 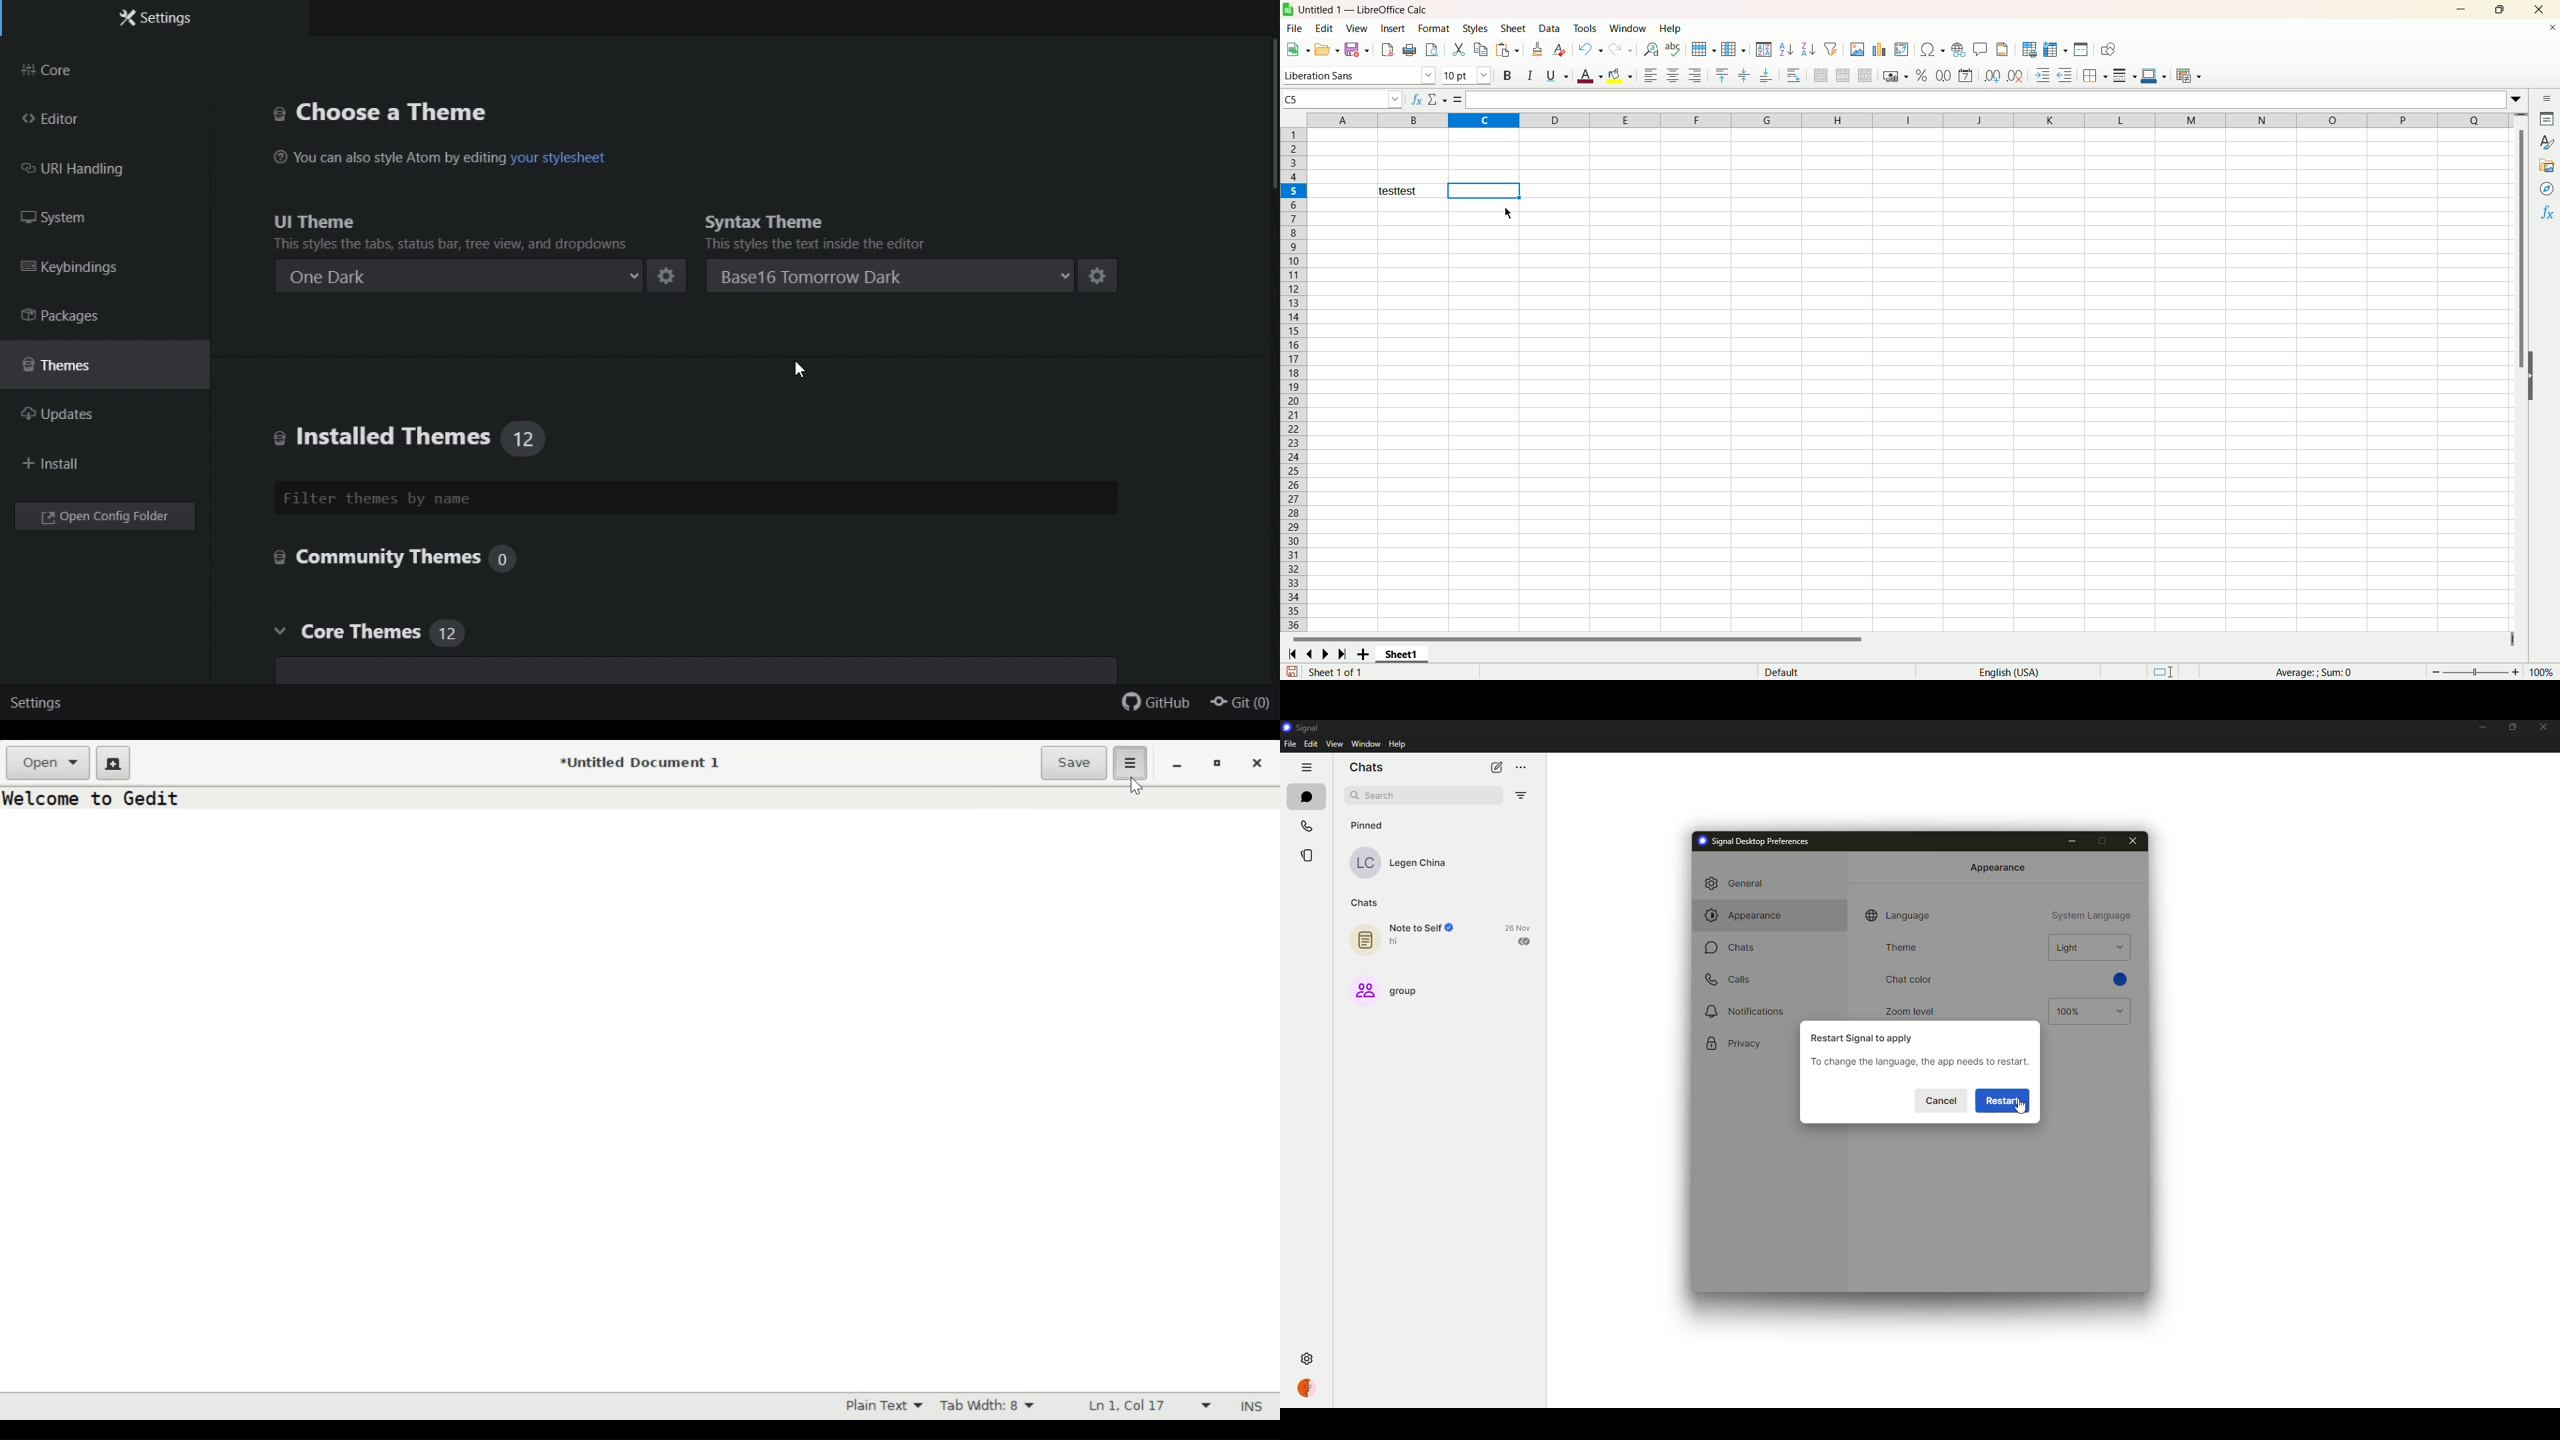 I want to click on cursor, so click(x=1140, y=786).